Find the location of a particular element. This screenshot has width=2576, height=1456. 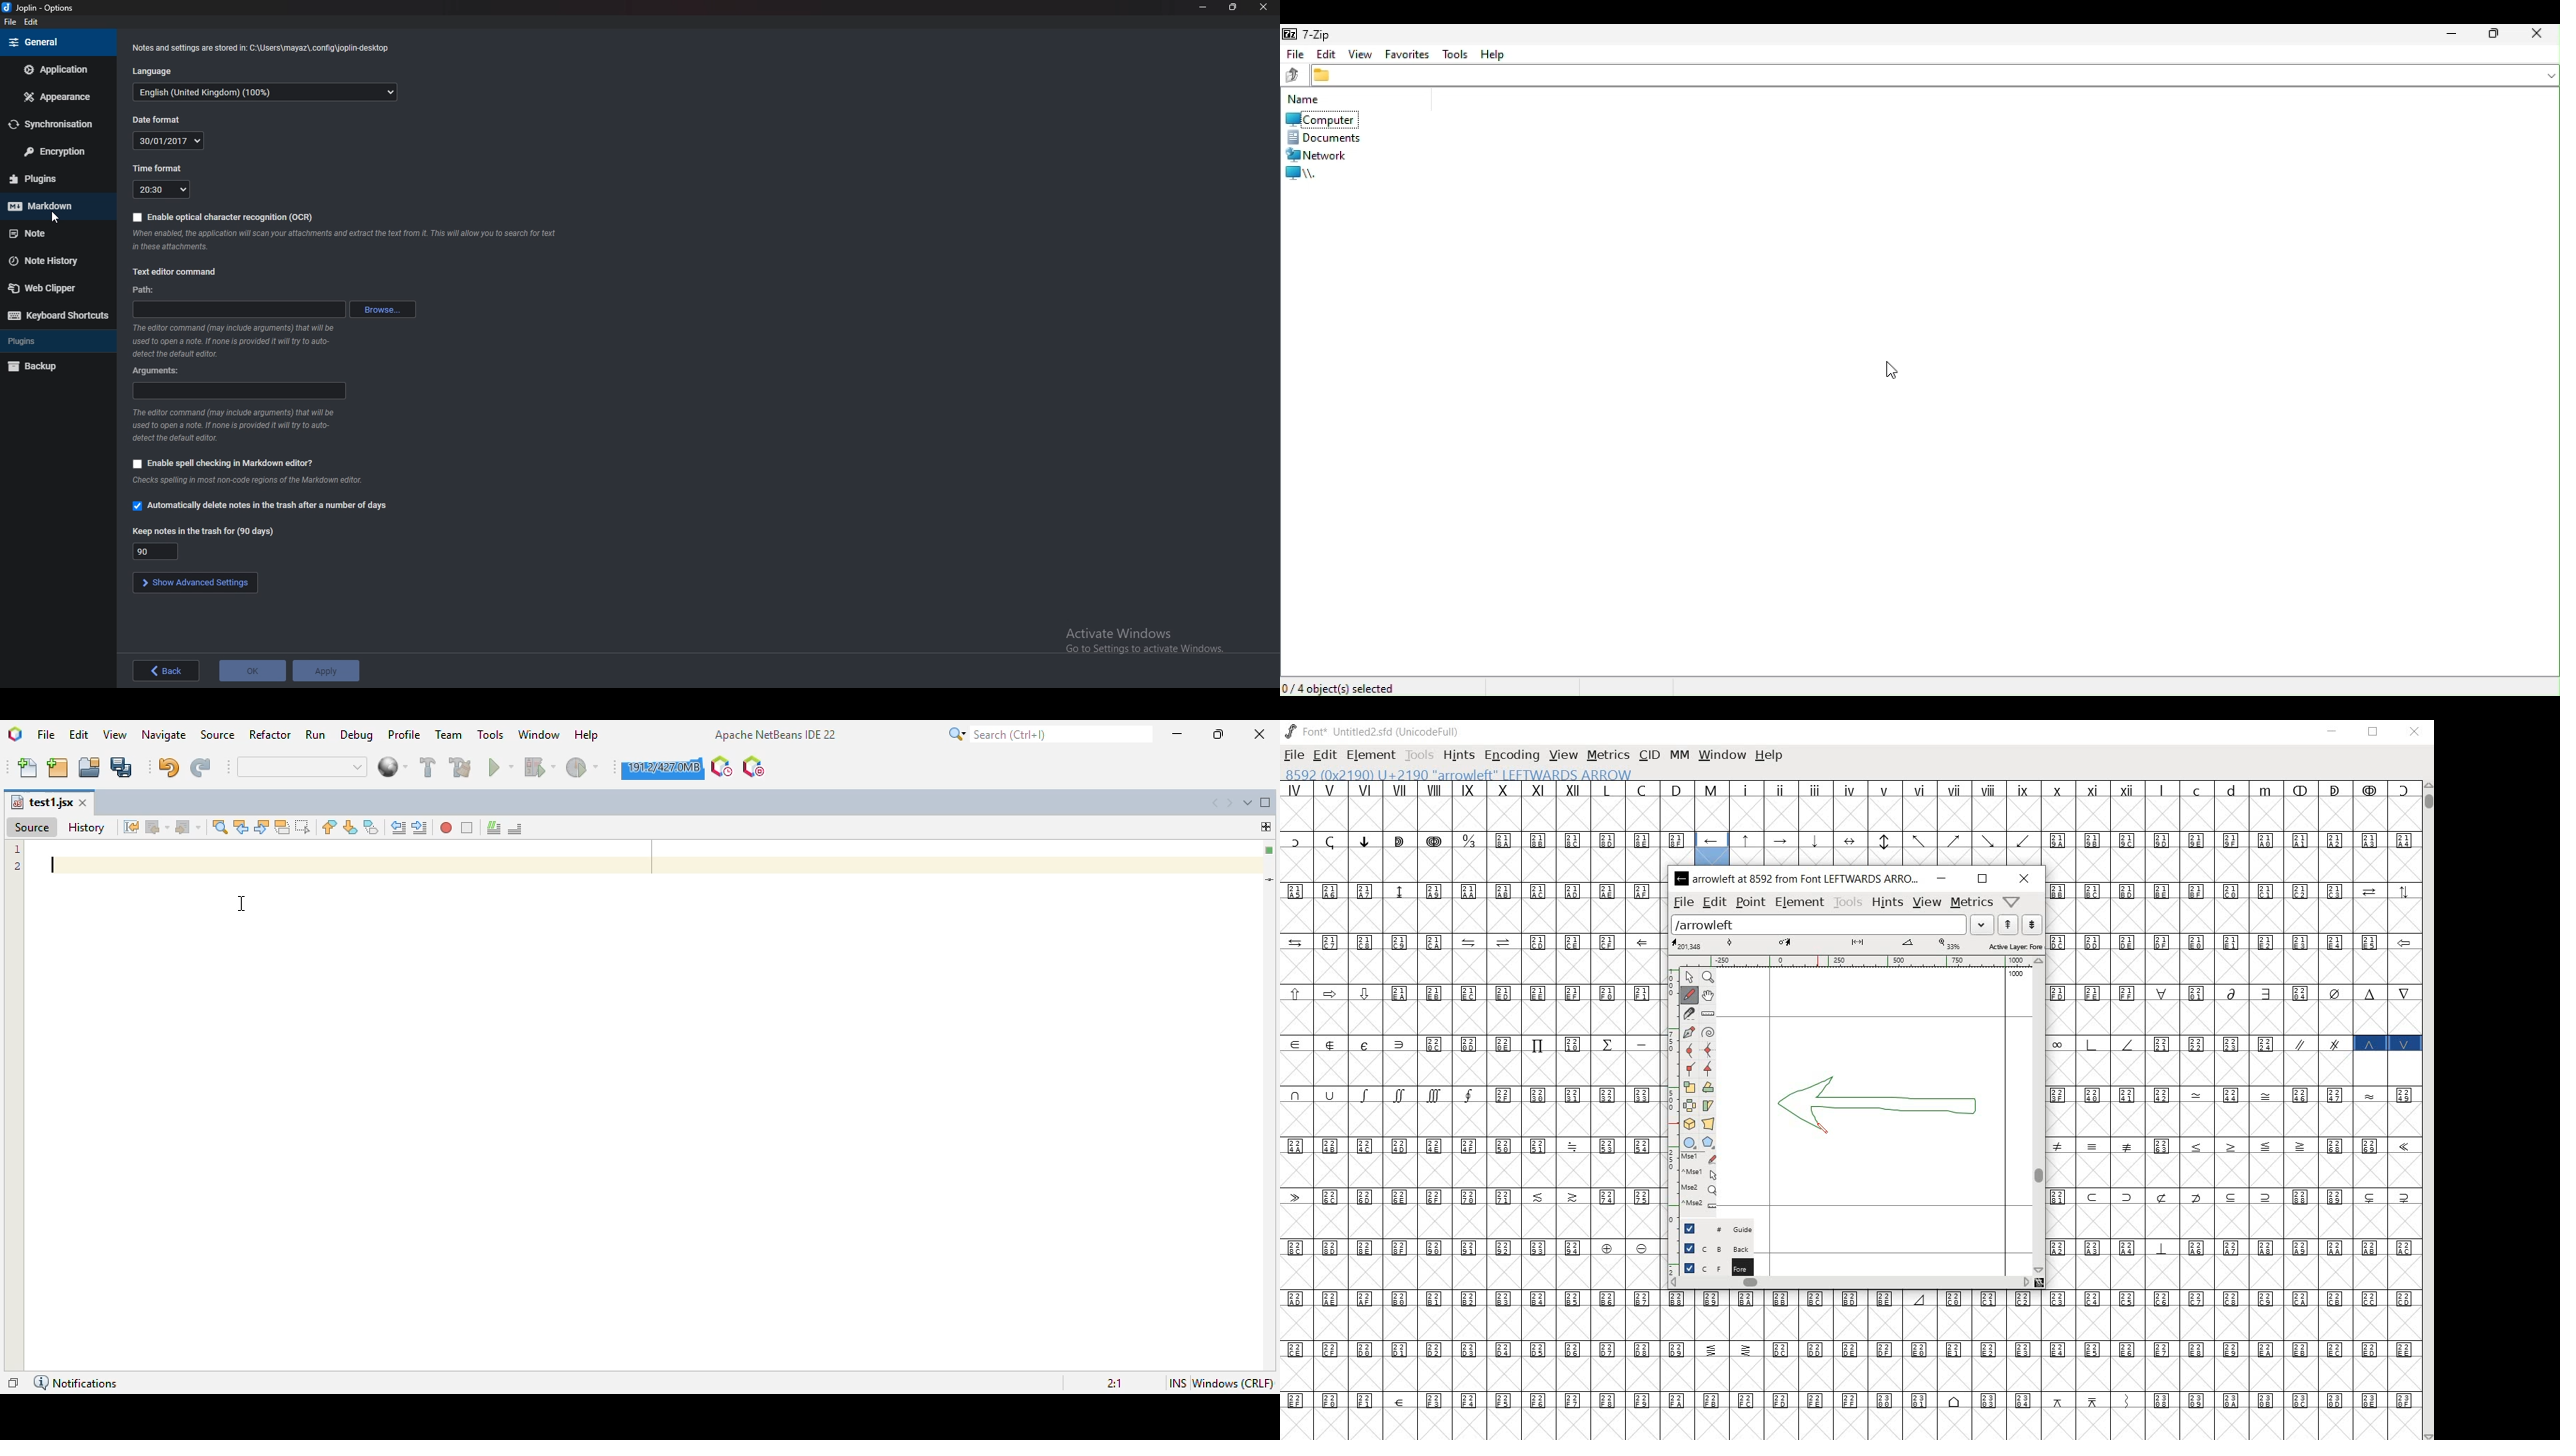

last edit is located at coordinates (130, 827).